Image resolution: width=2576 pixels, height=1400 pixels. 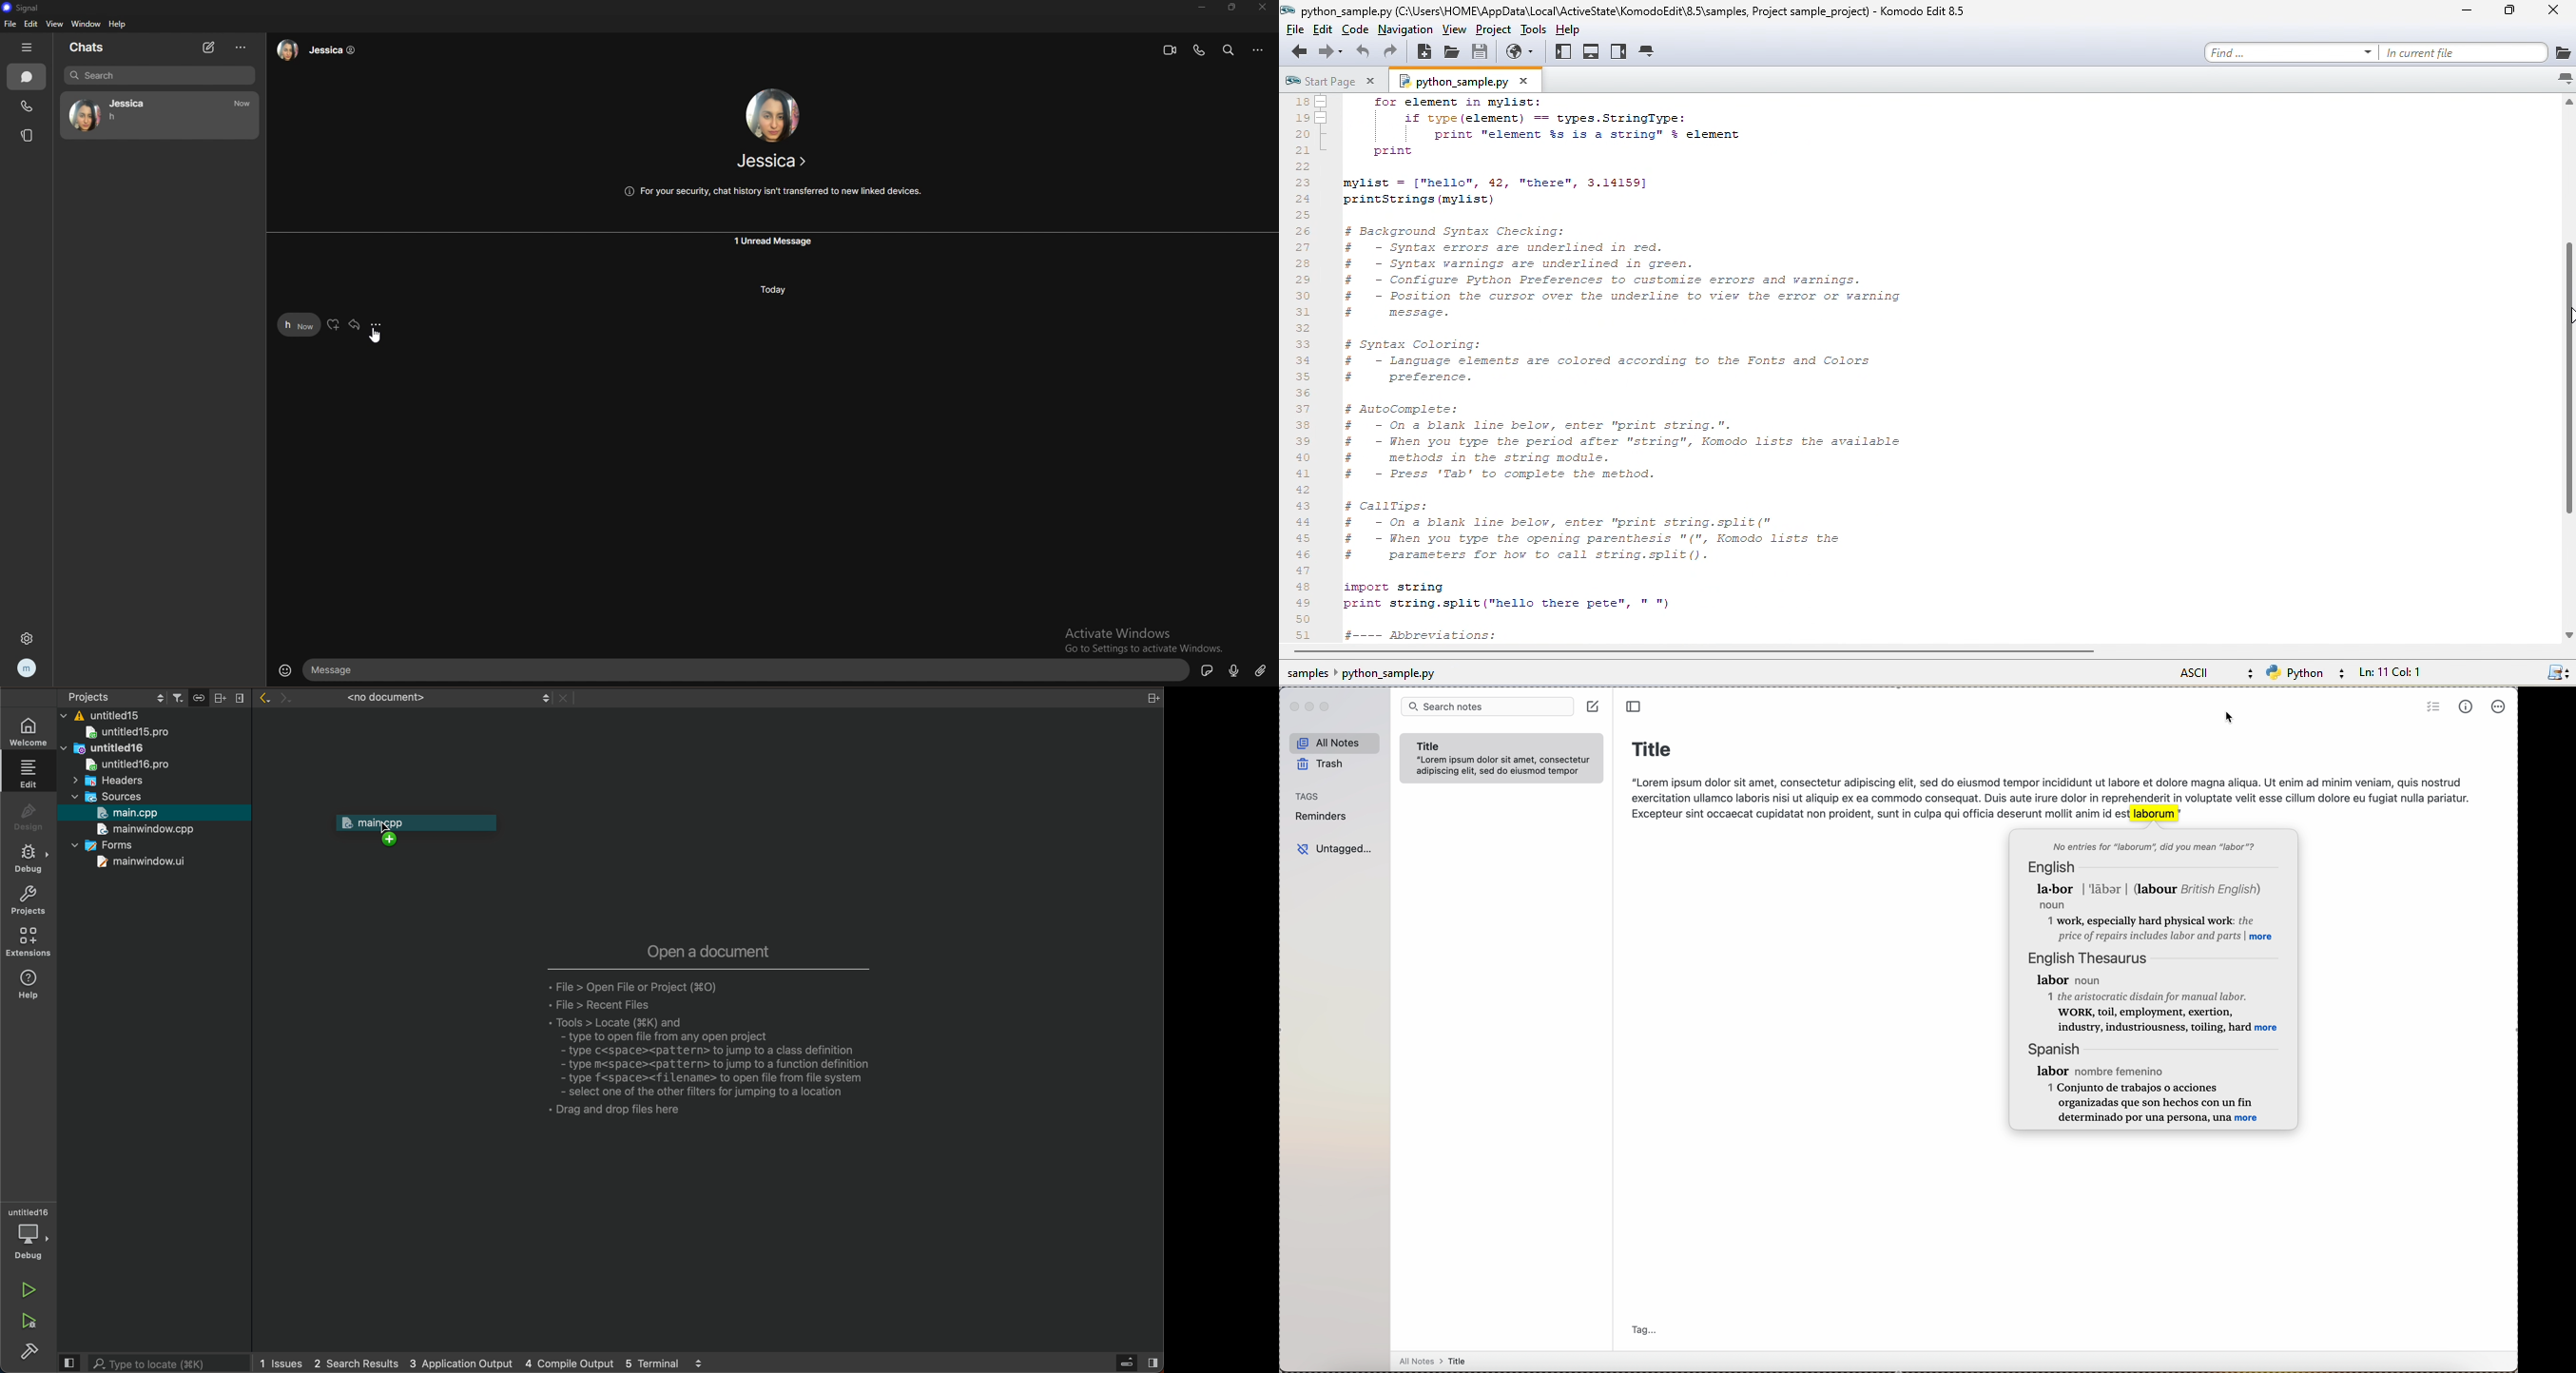 I want to click on forward, so click(x=356, y=325).